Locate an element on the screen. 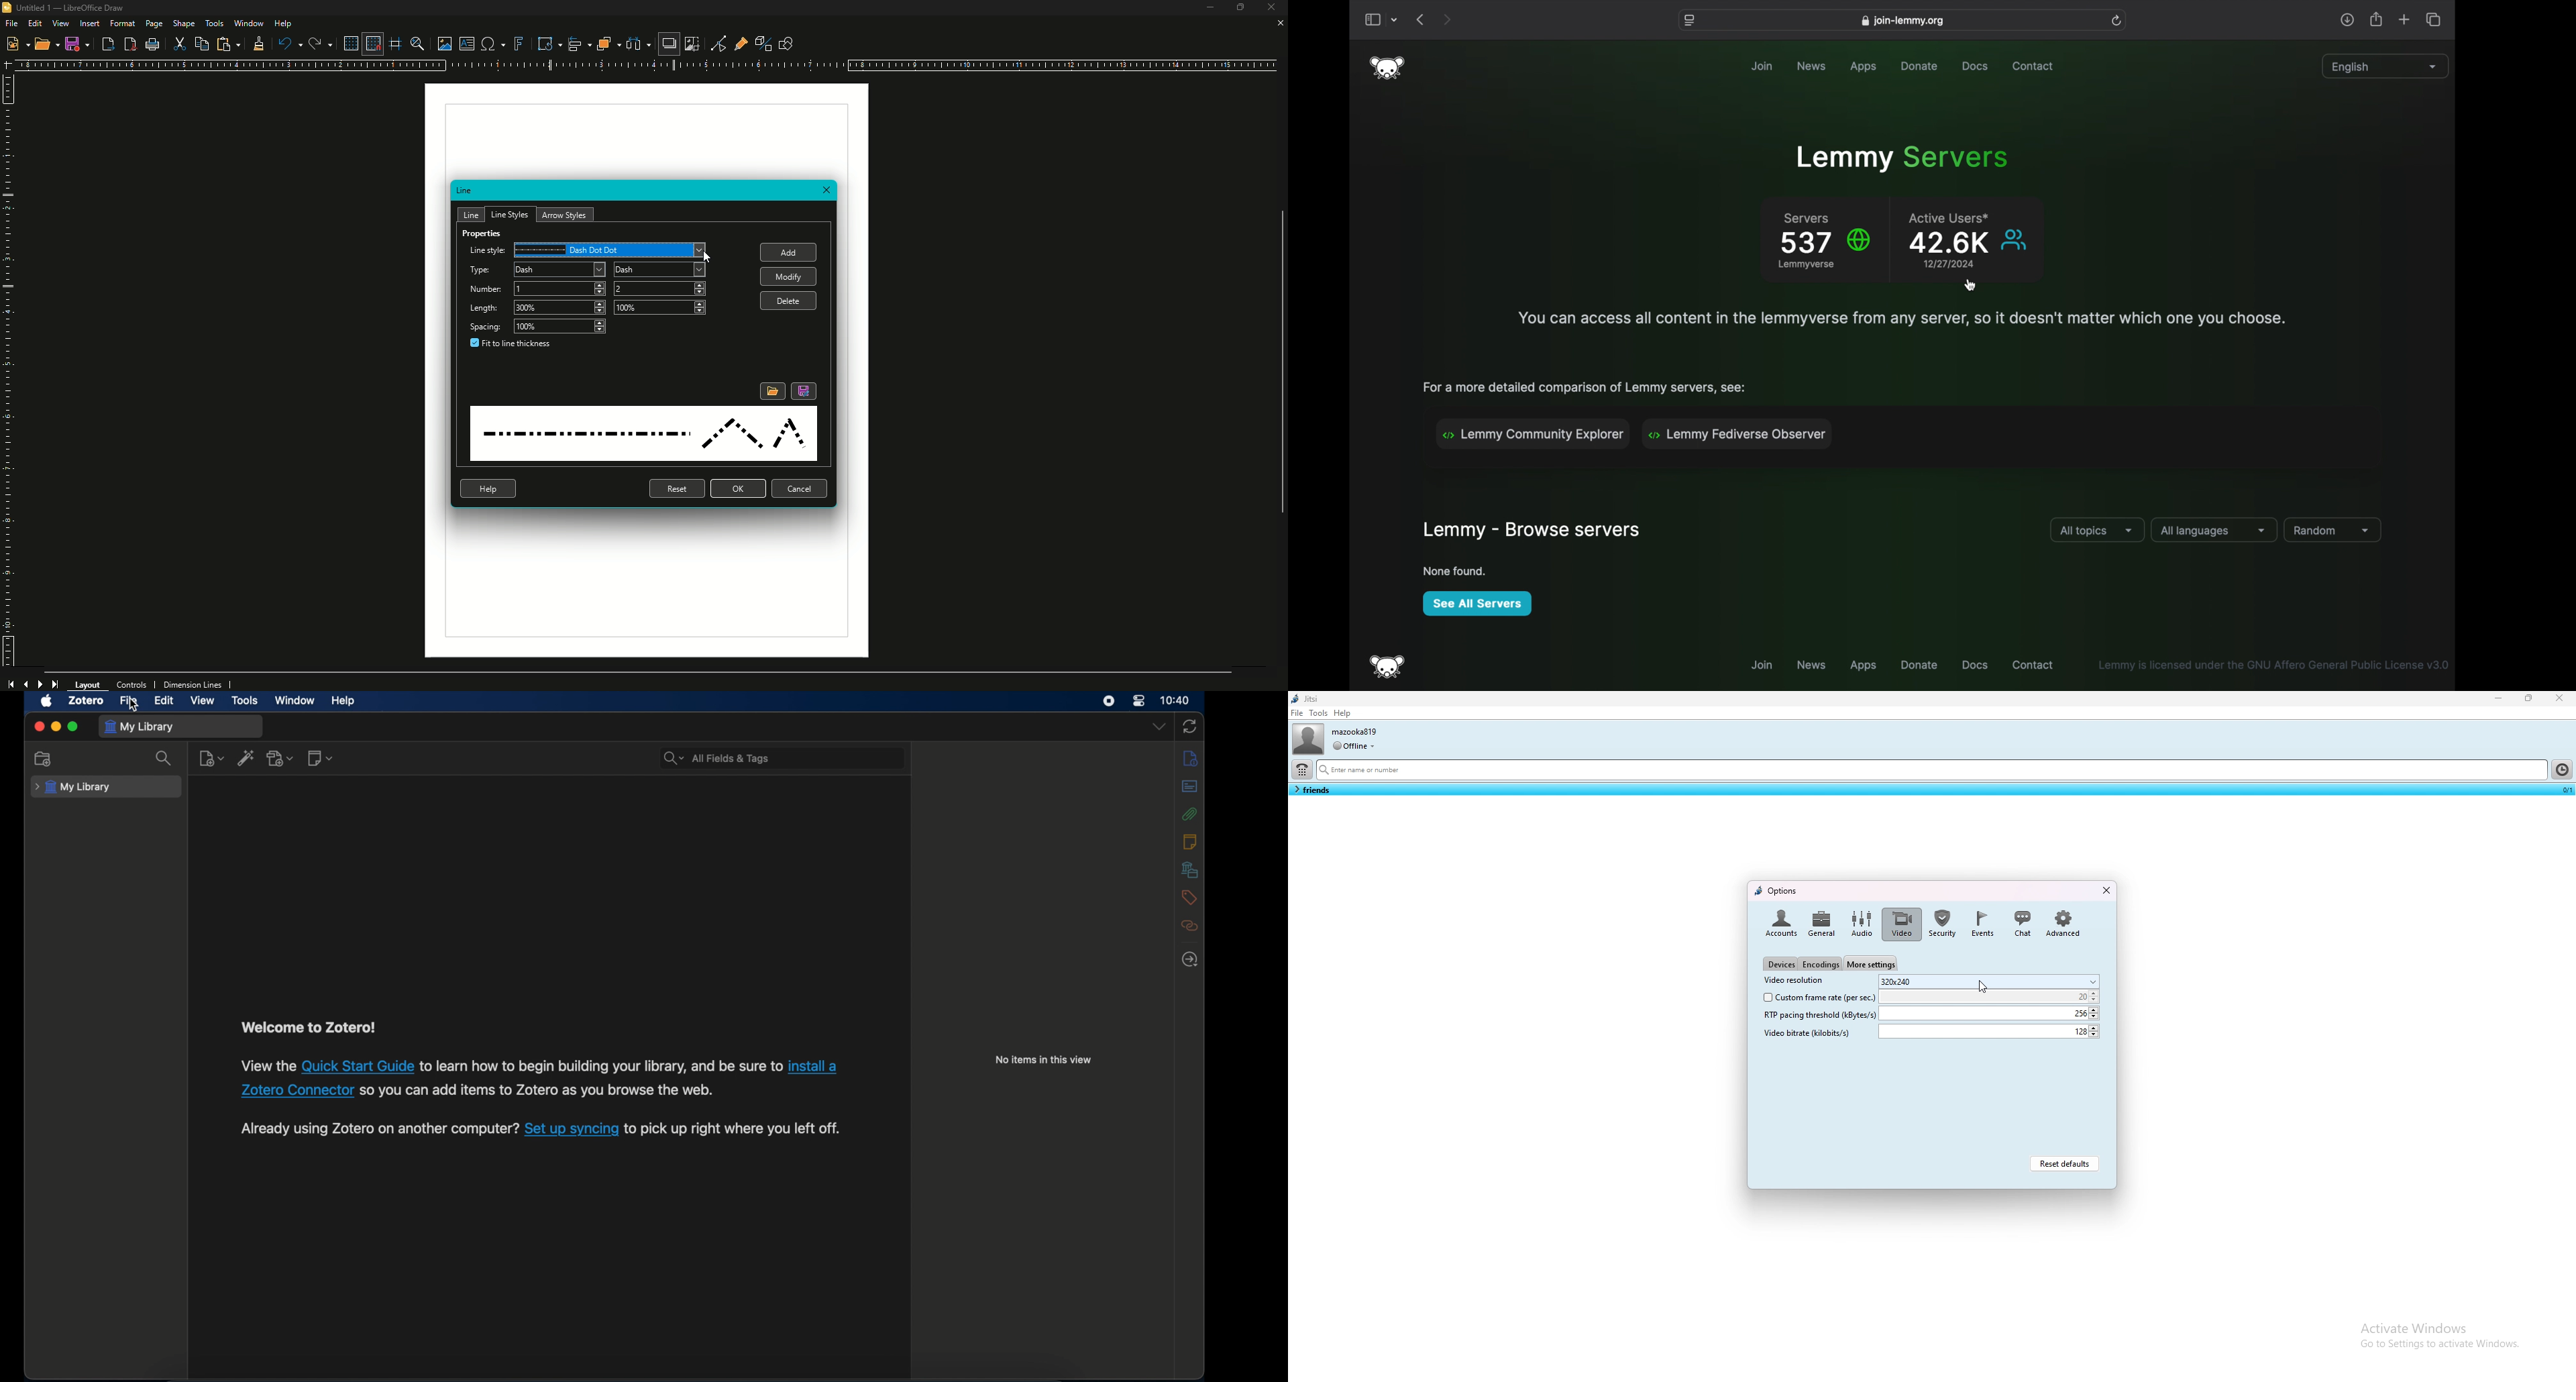 The image size is (2576, 1400). news is located at coordinates (1813, 67).